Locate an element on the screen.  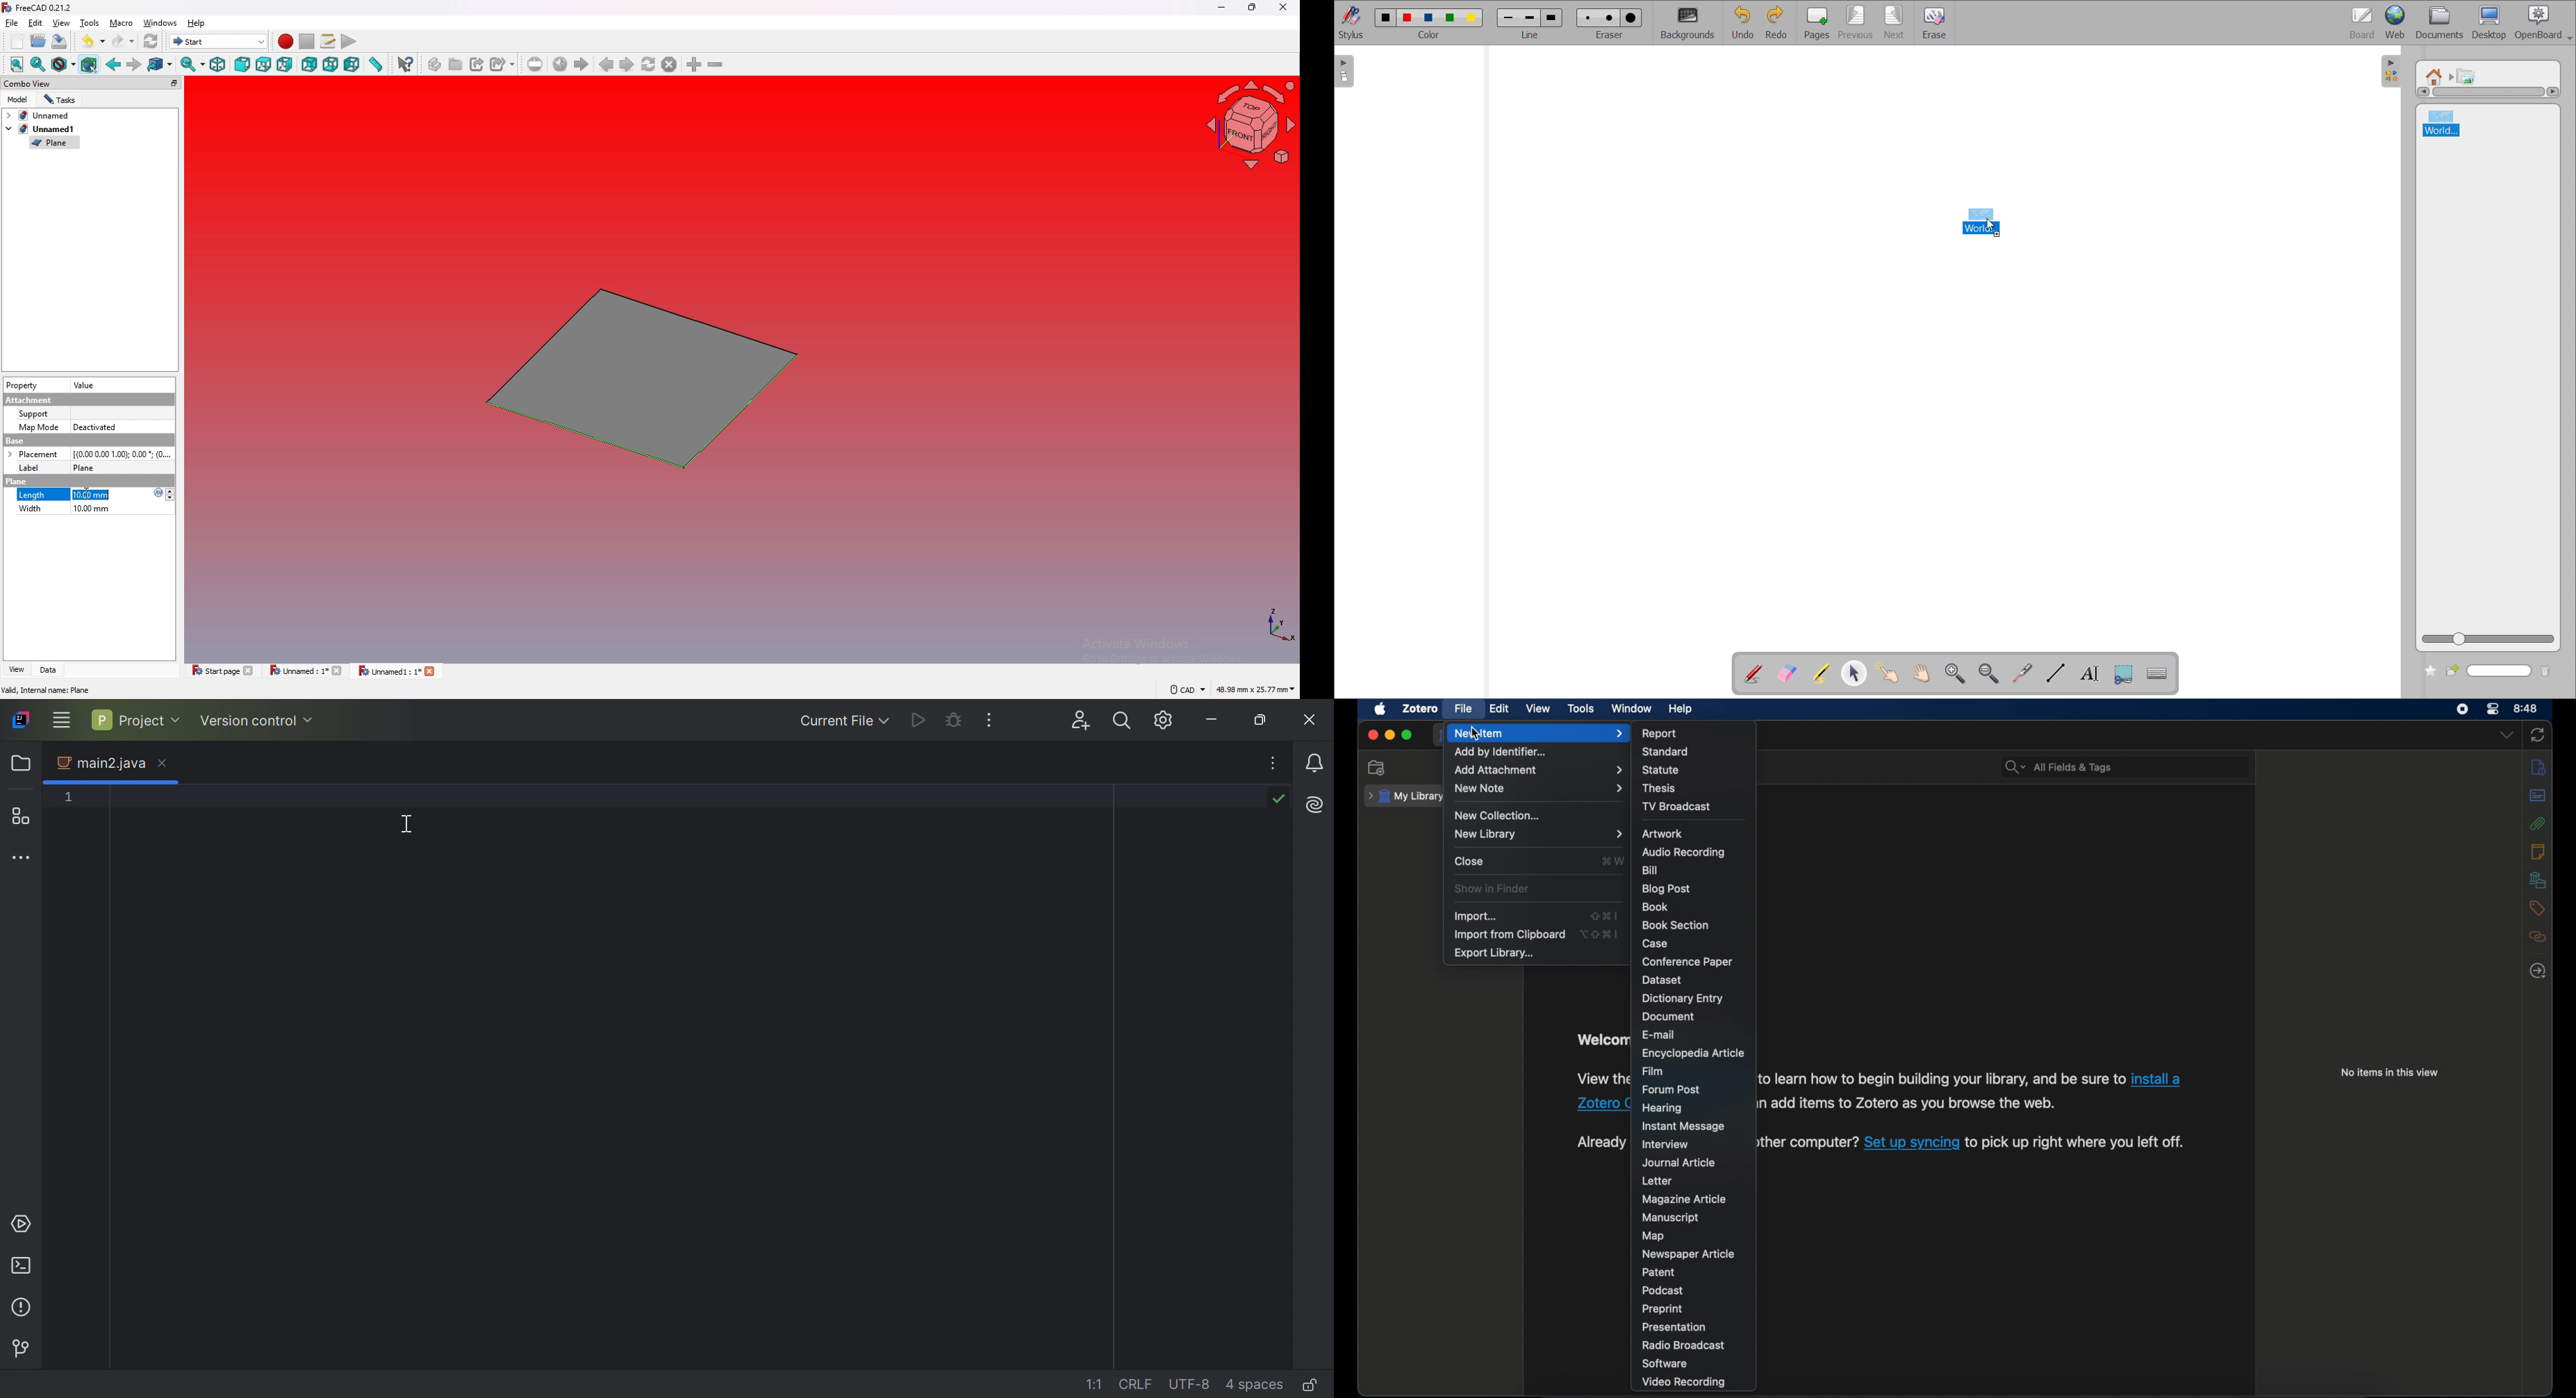
report is located at coordinates (1660, 733).